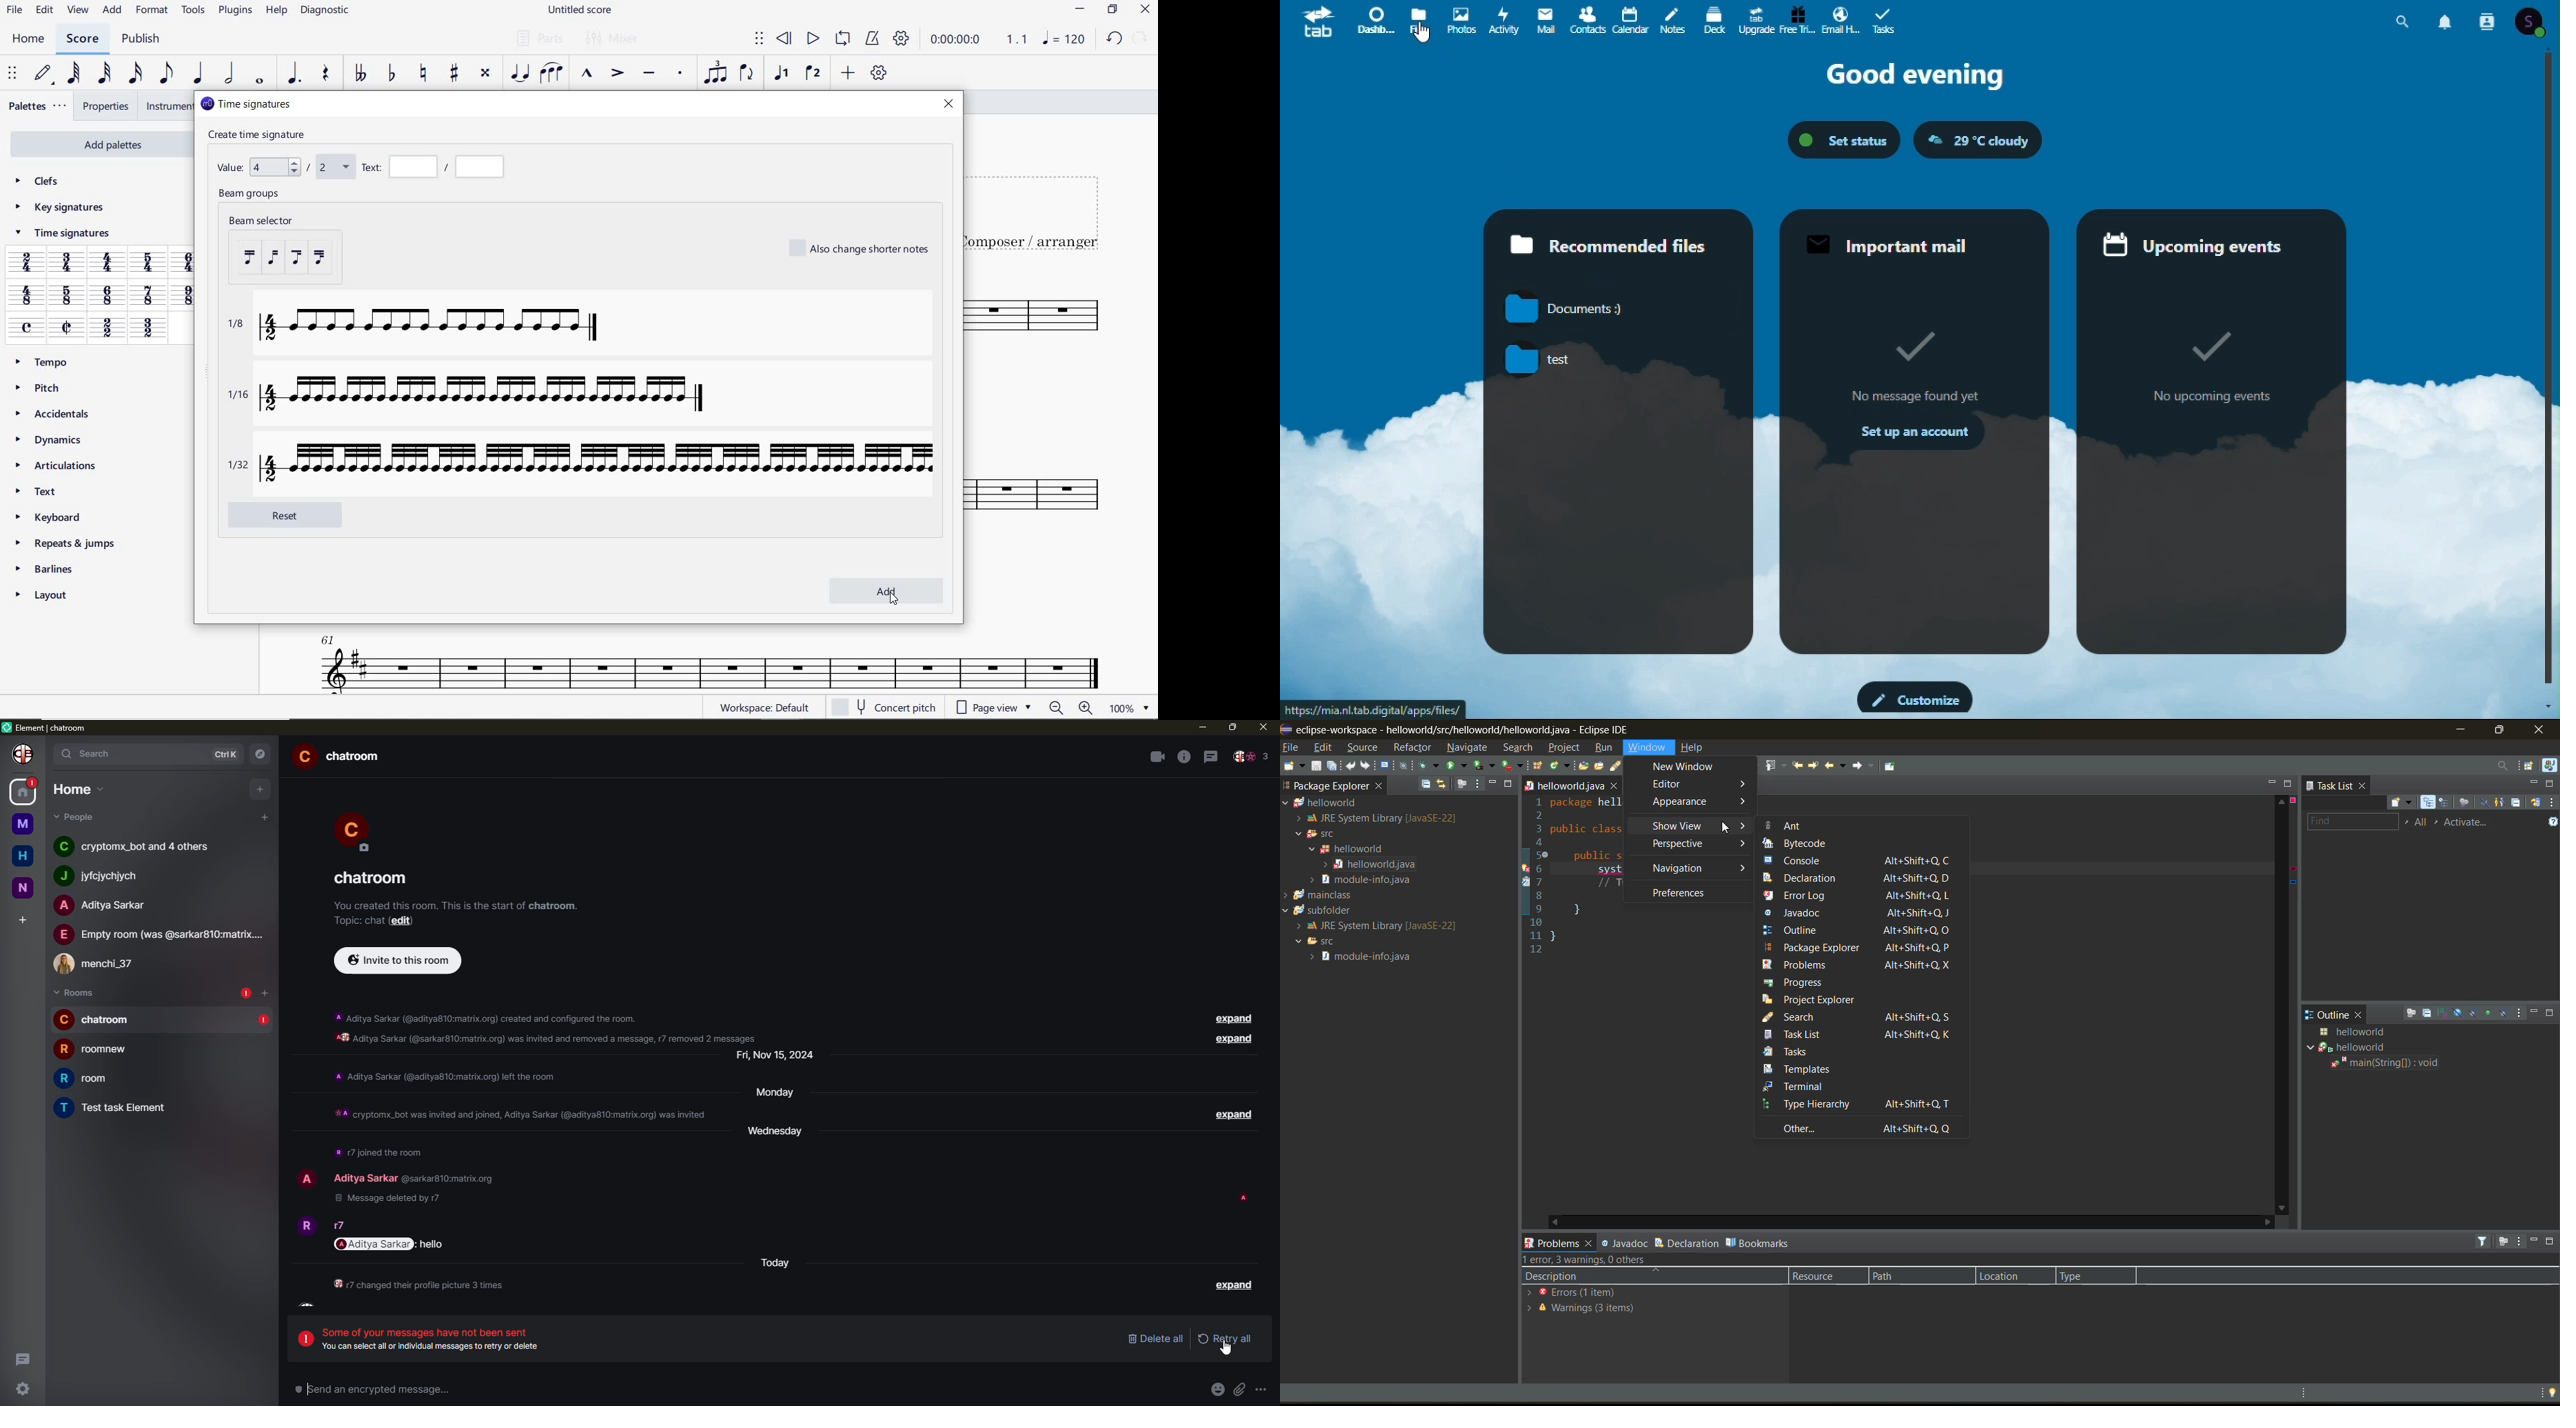  What do you see at coordinates (2094, 1278) in the screenshot?
I see `type` at bounding box center [2094, 1278].